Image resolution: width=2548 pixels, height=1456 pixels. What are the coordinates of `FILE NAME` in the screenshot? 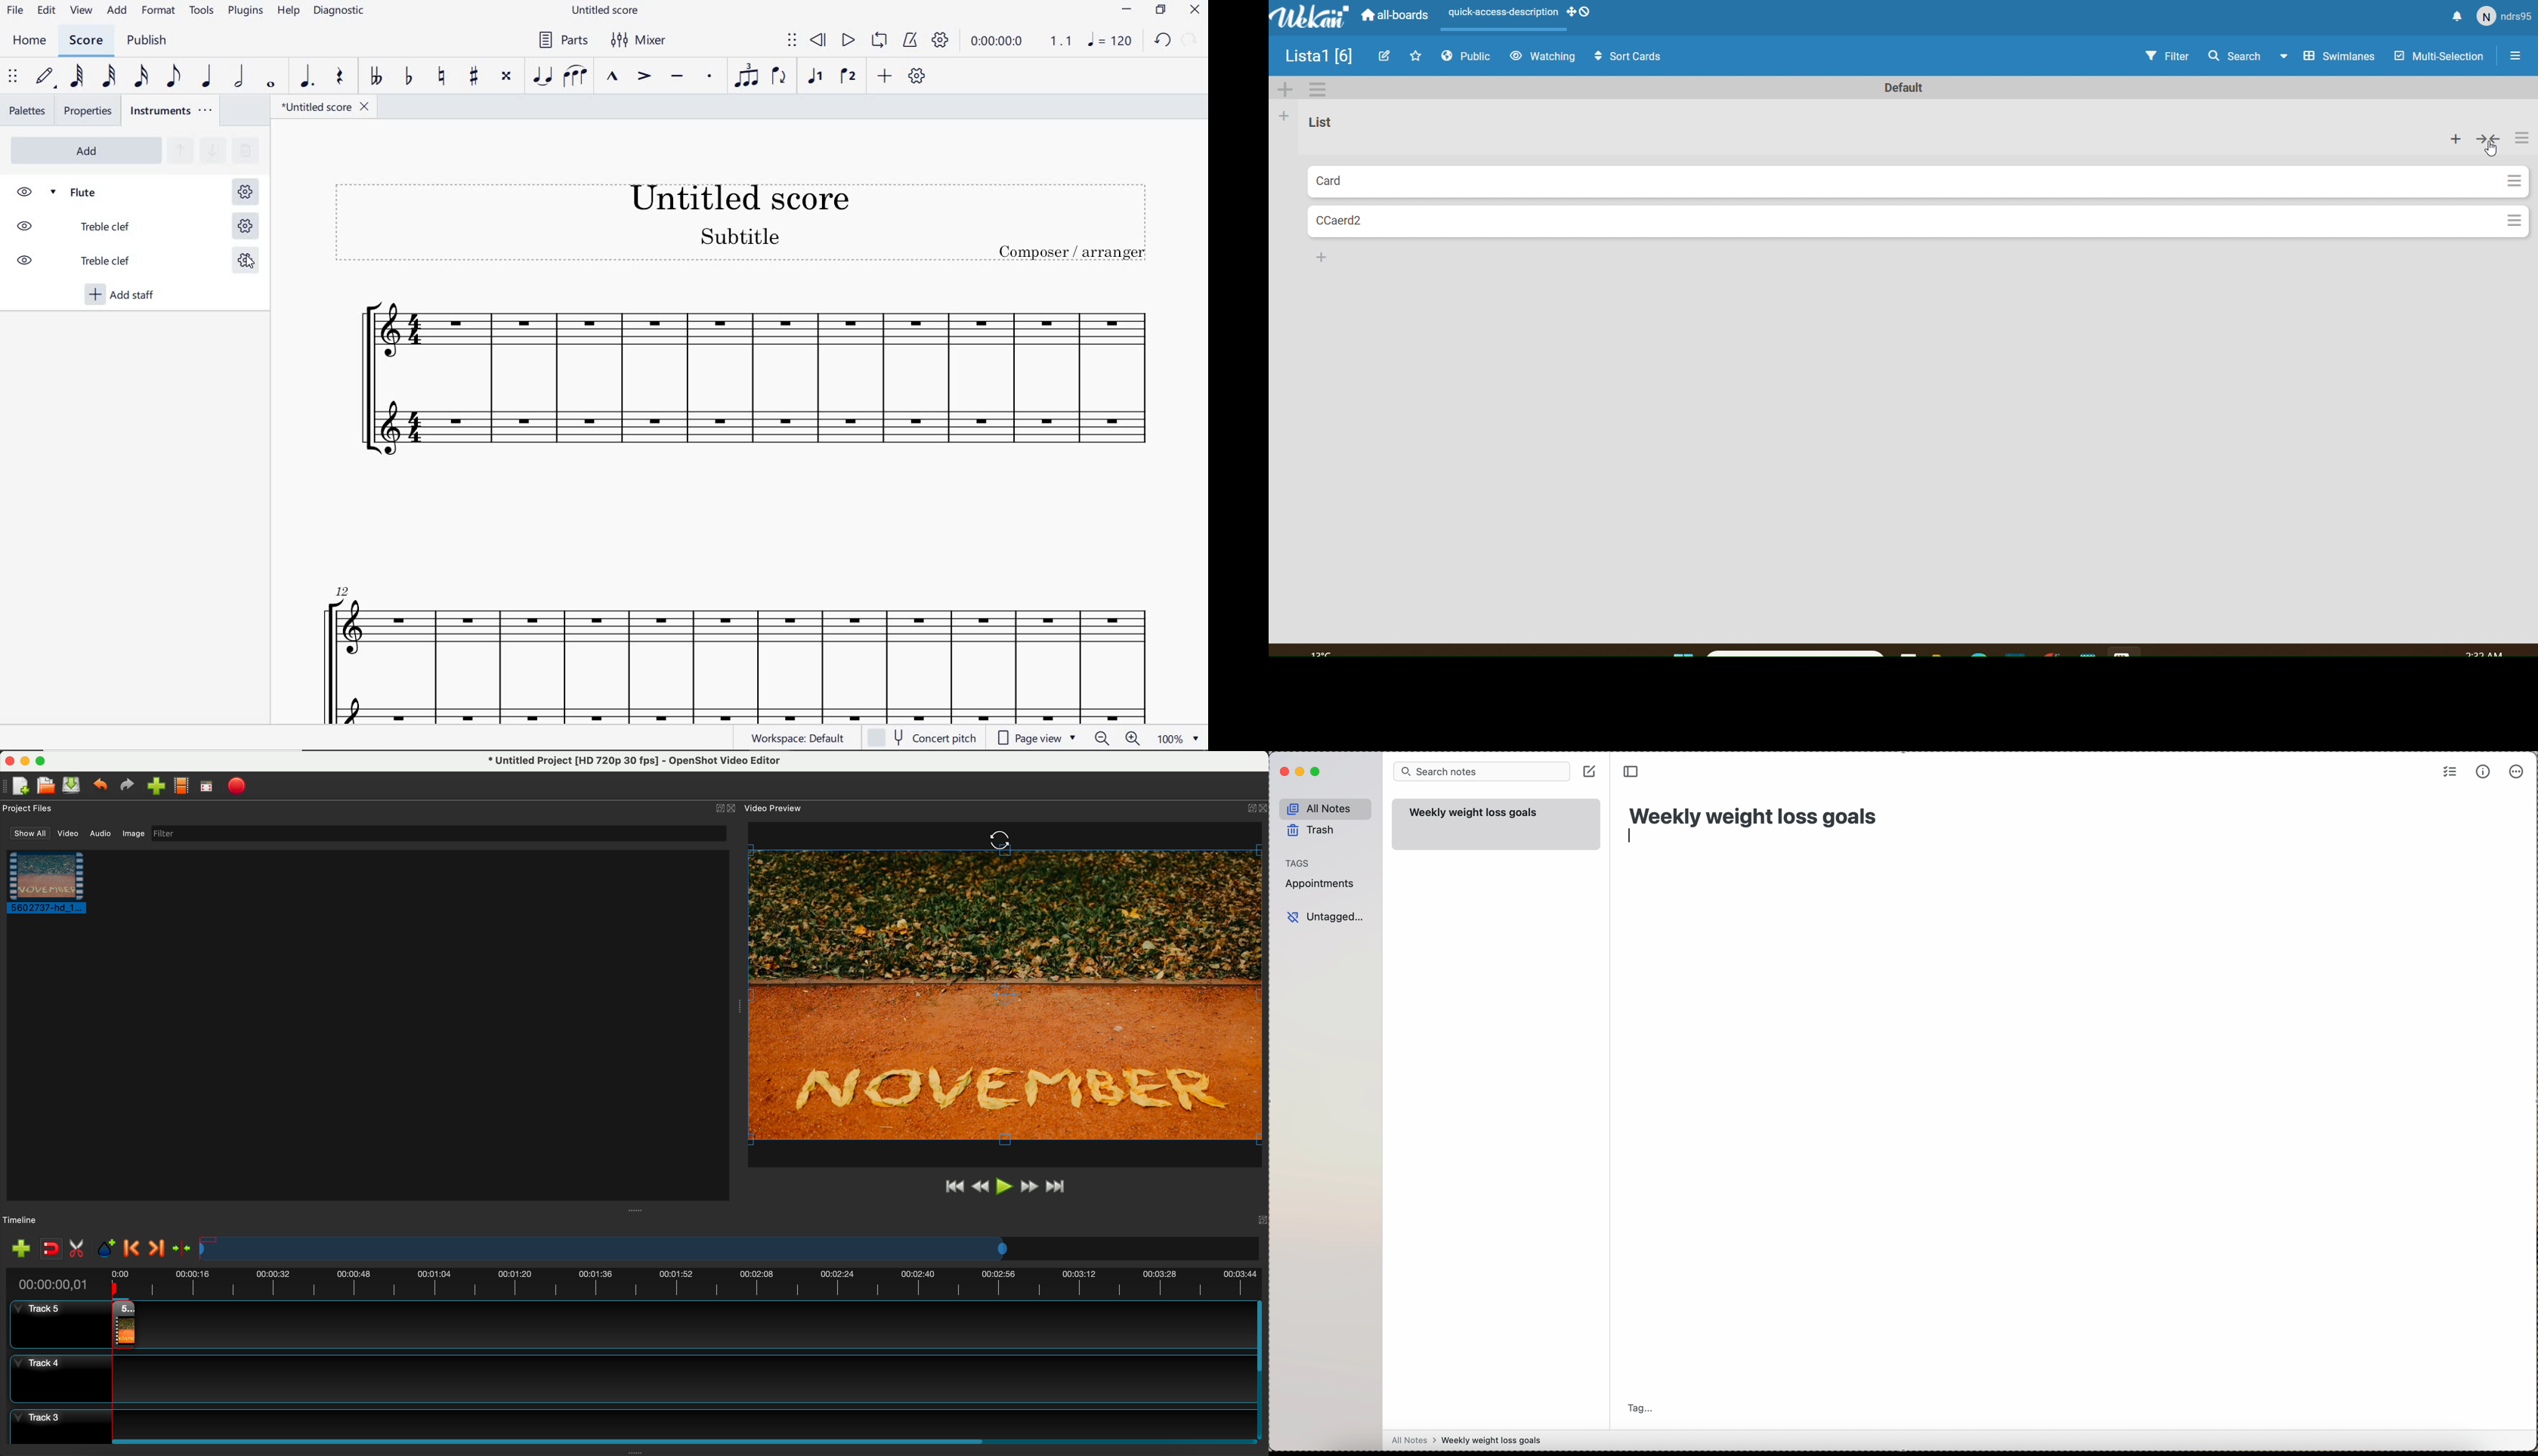 It's located at (605, 9).